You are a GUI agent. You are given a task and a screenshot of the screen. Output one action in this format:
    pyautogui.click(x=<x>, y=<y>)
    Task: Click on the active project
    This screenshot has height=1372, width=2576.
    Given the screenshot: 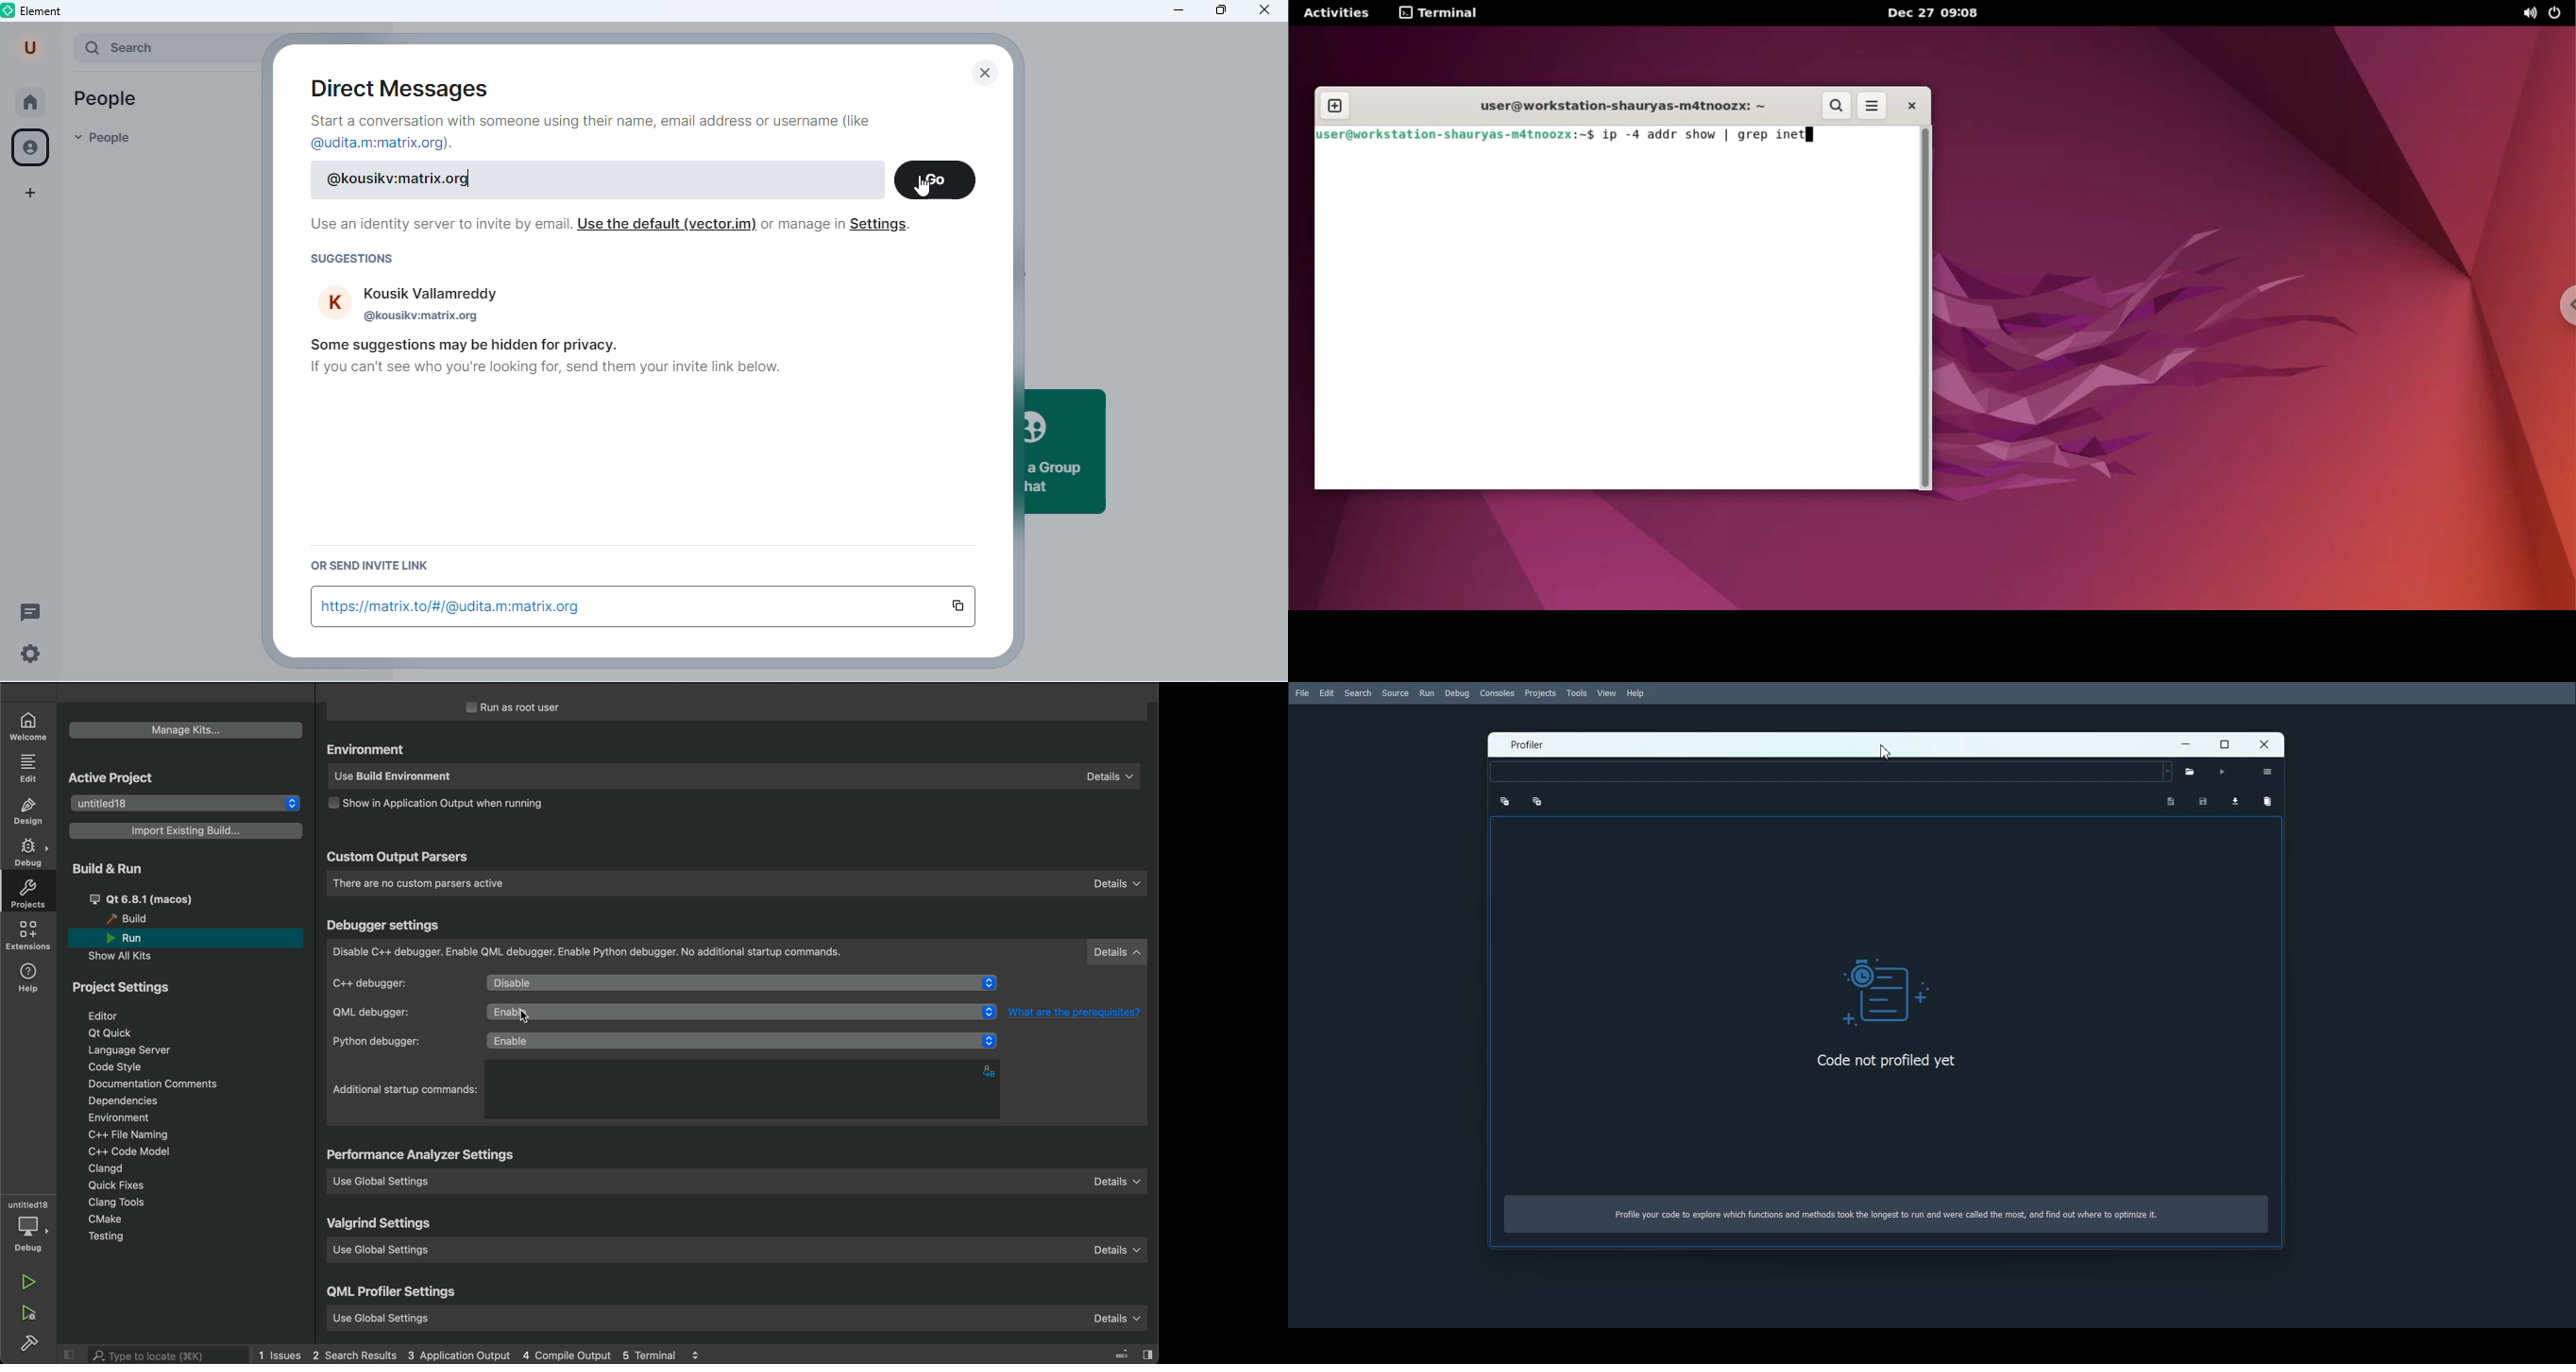 What is the action you would take?
    pyautogui.click(x=111, y=777)
    